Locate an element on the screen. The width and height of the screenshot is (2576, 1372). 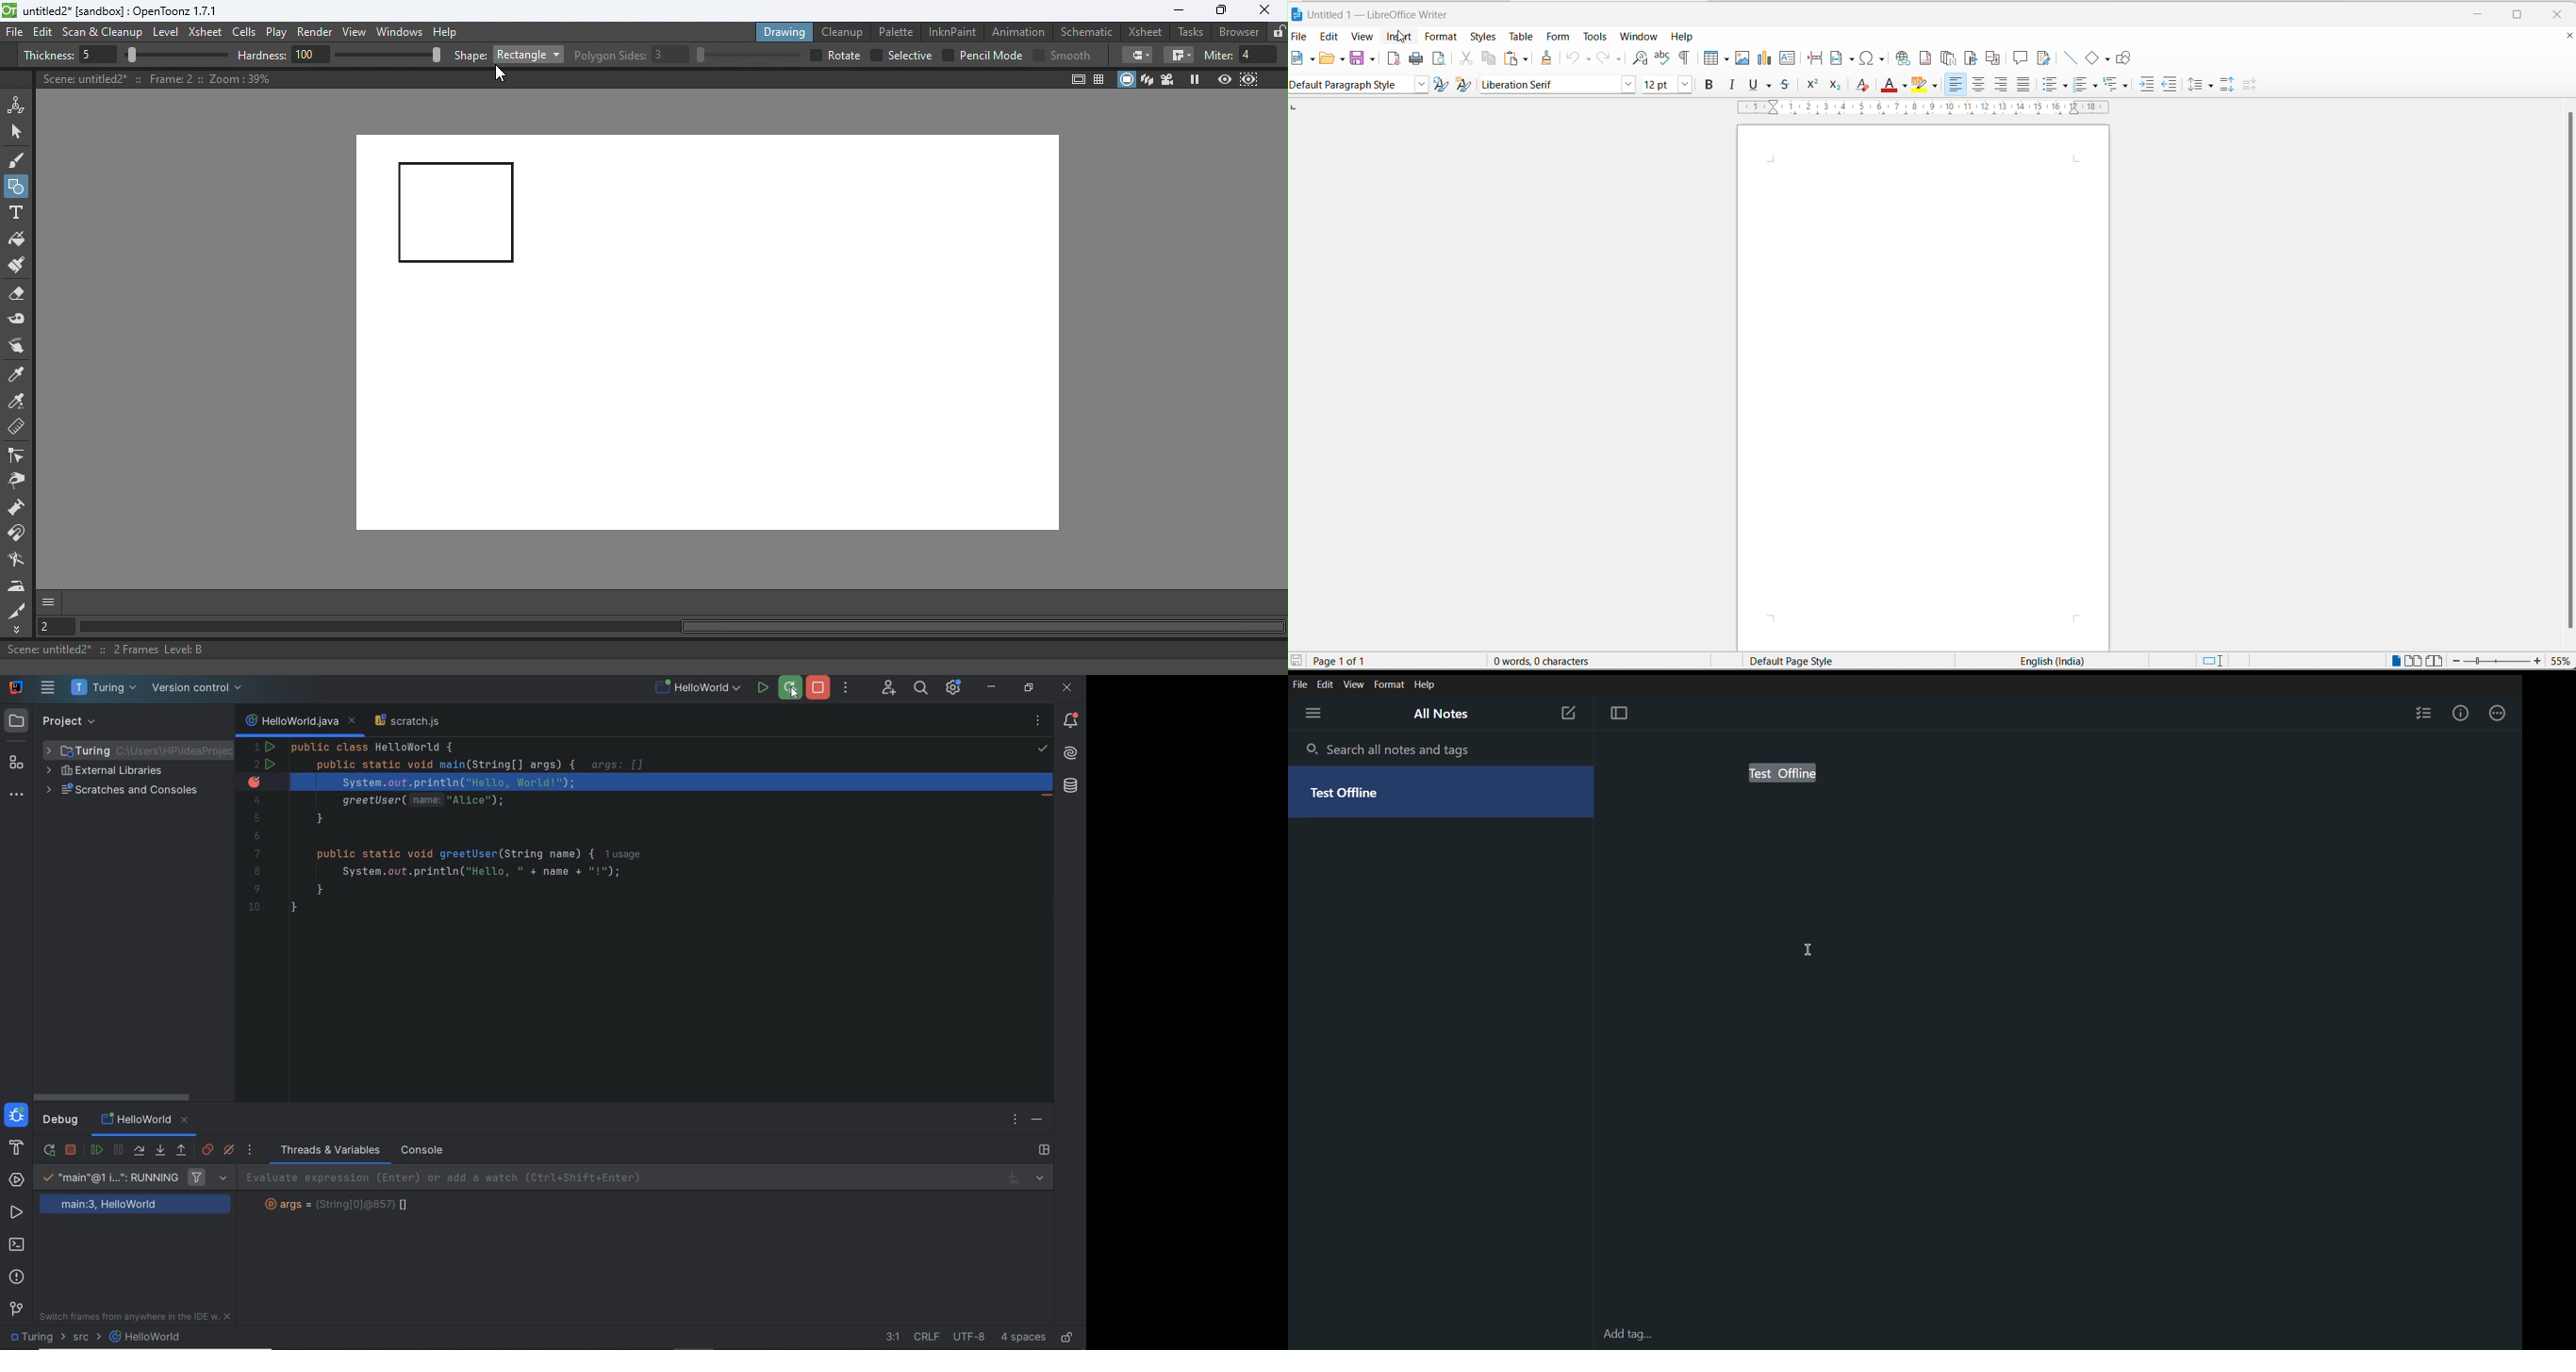
Play is located at coordinates (280, 33).